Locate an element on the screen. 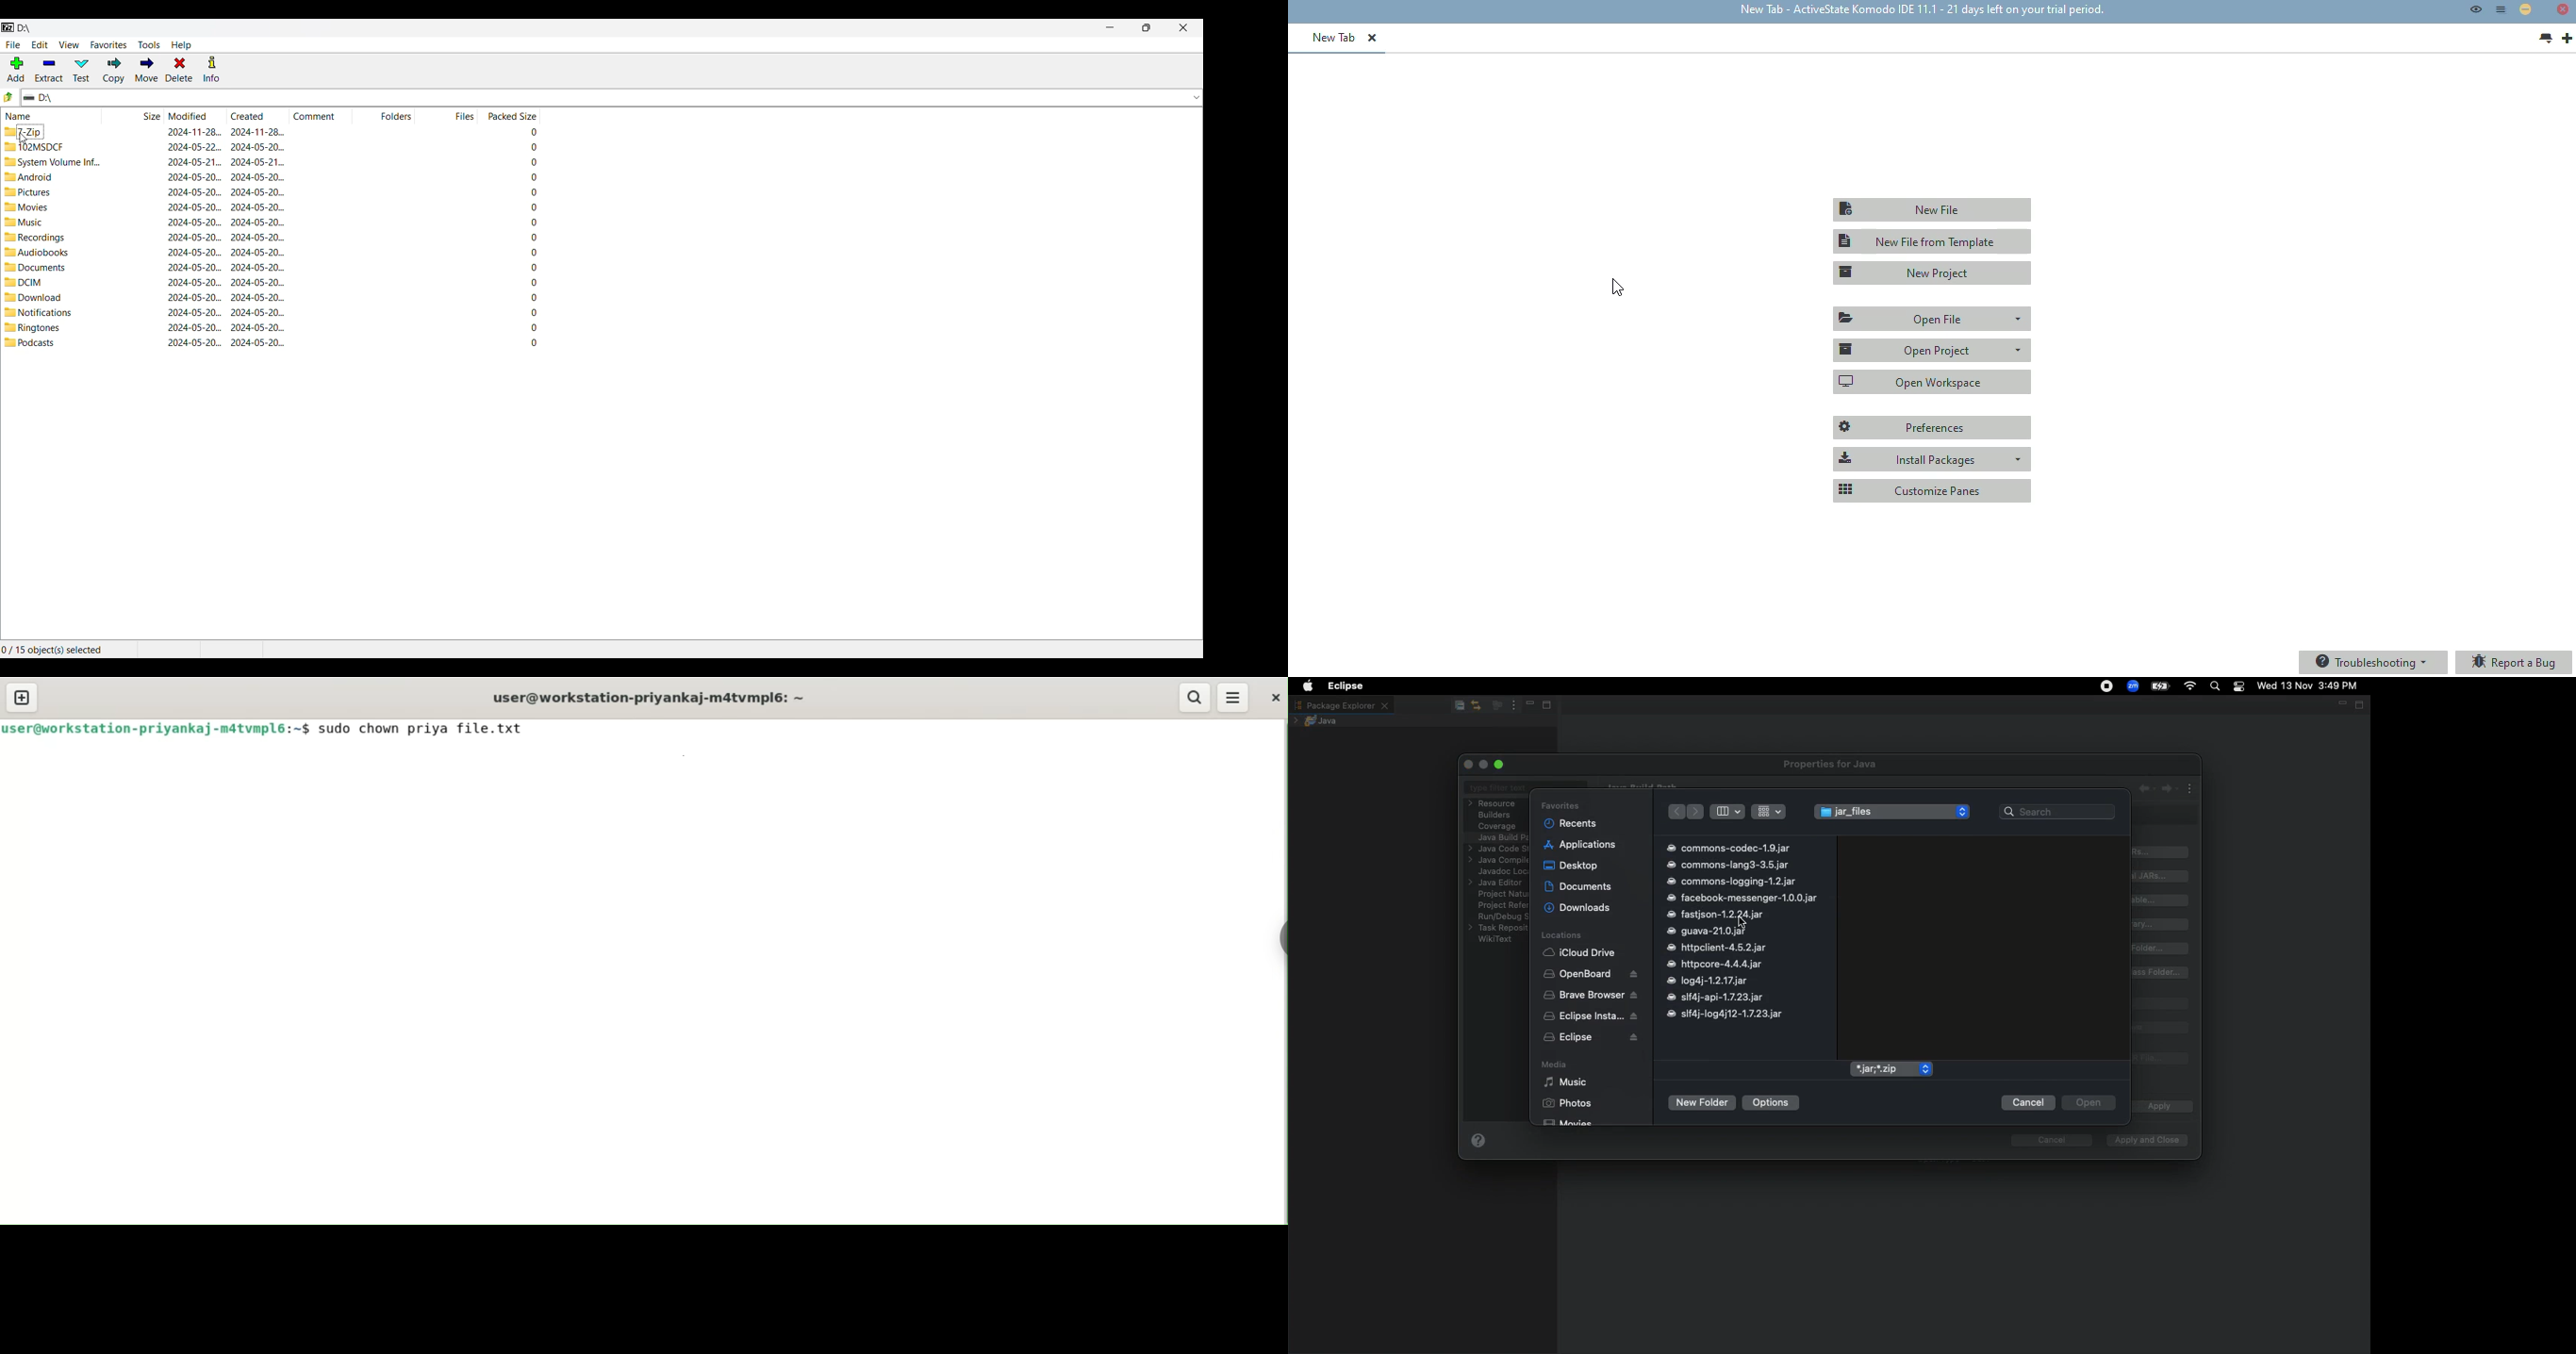 The width and height of the screenshot is (2576, 1372). Minimize is located at coordinates (1111, 28).